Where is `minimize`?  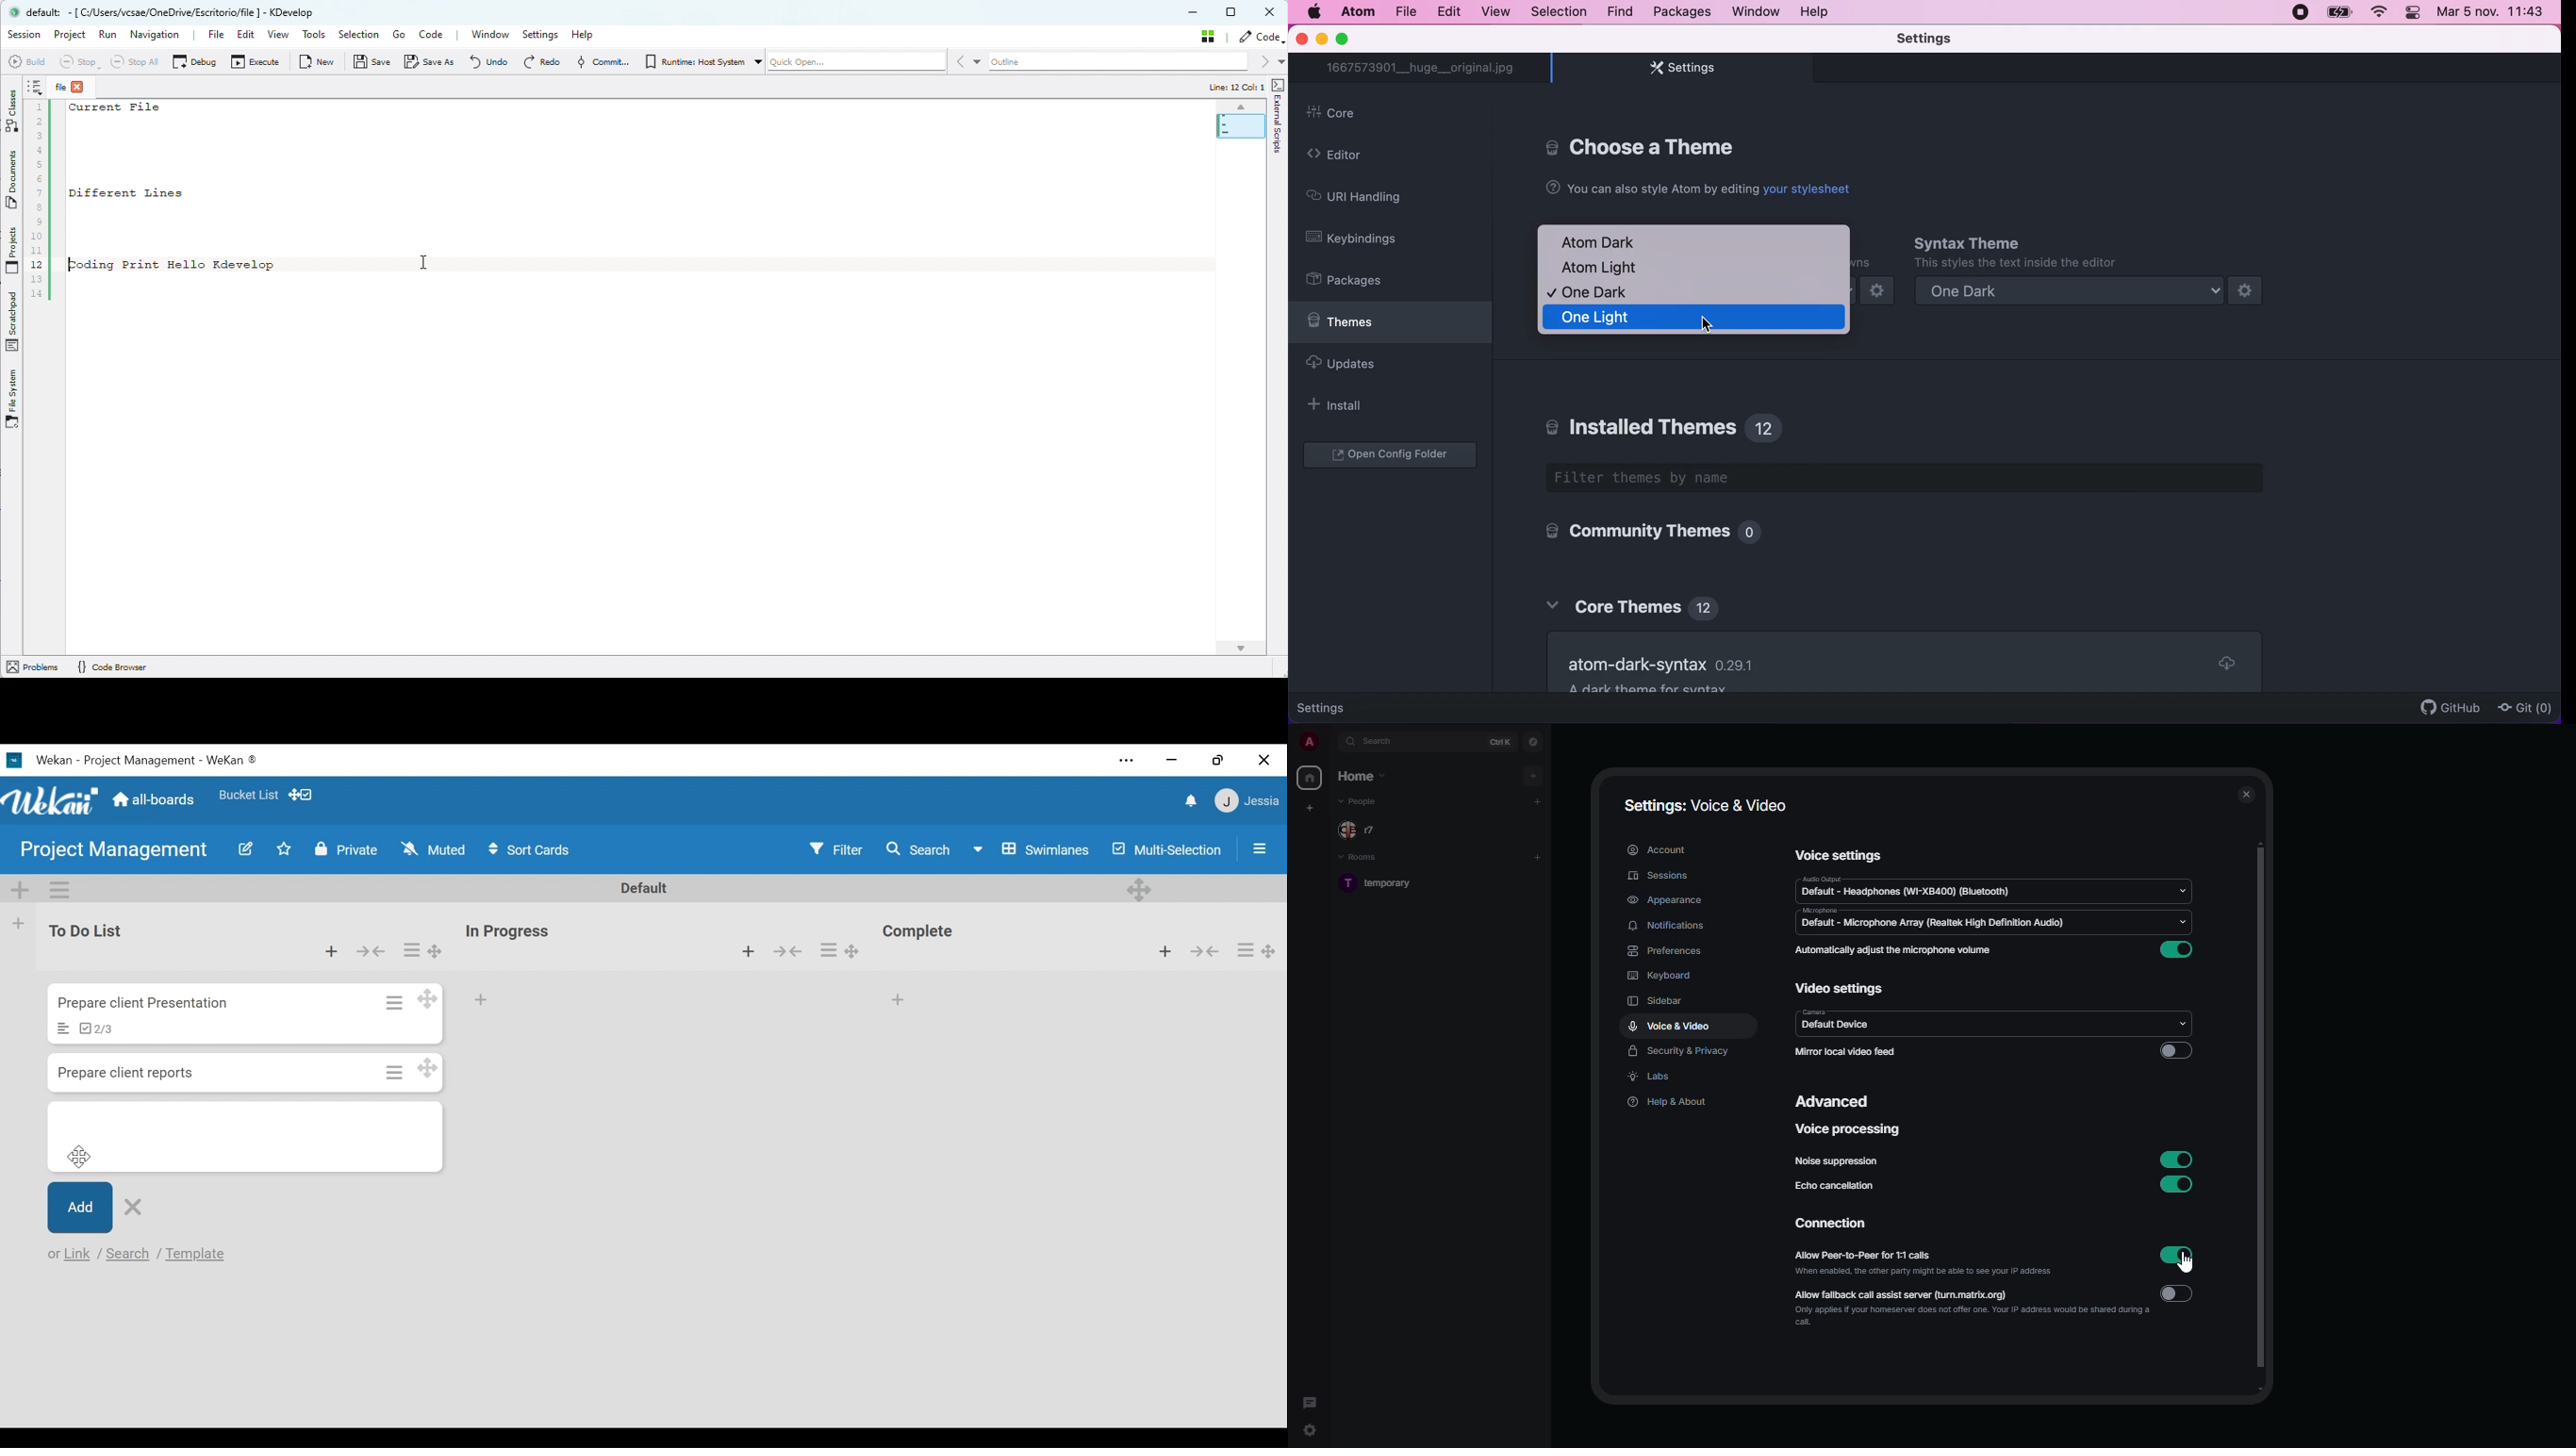 minimize is located at coordinates (1321, 40).